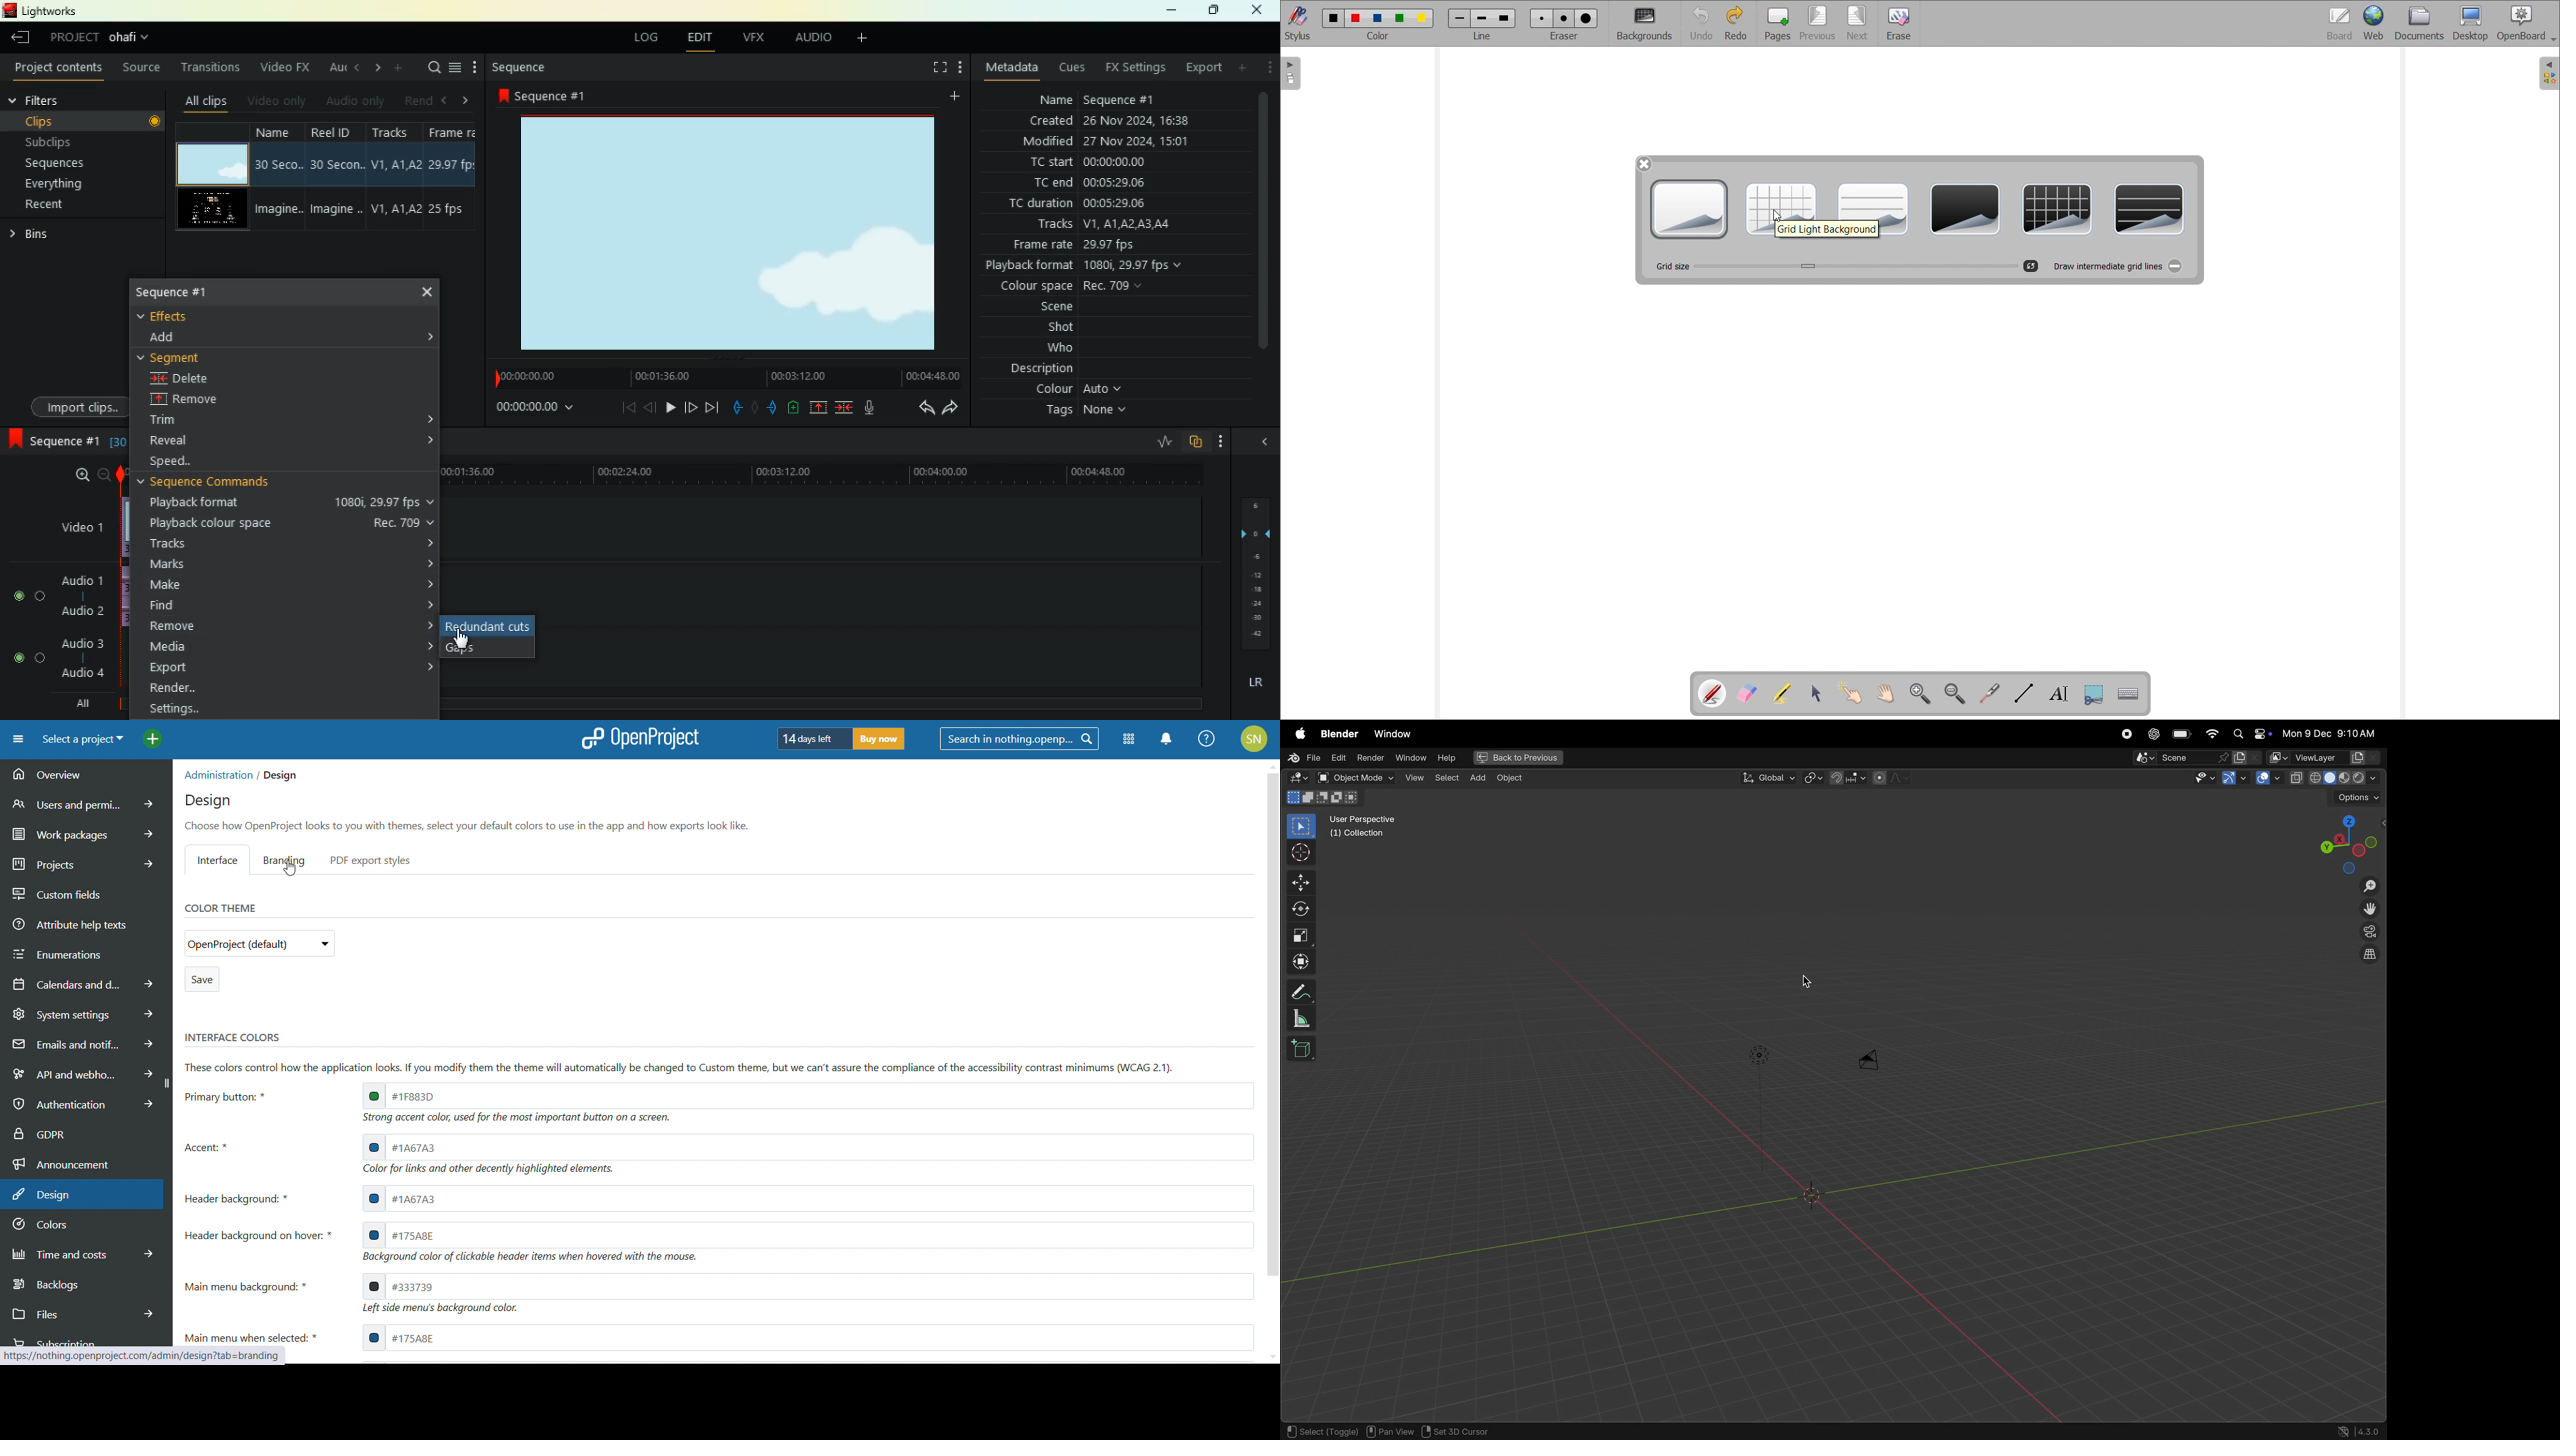  I want to click on find, so click(288, 604).